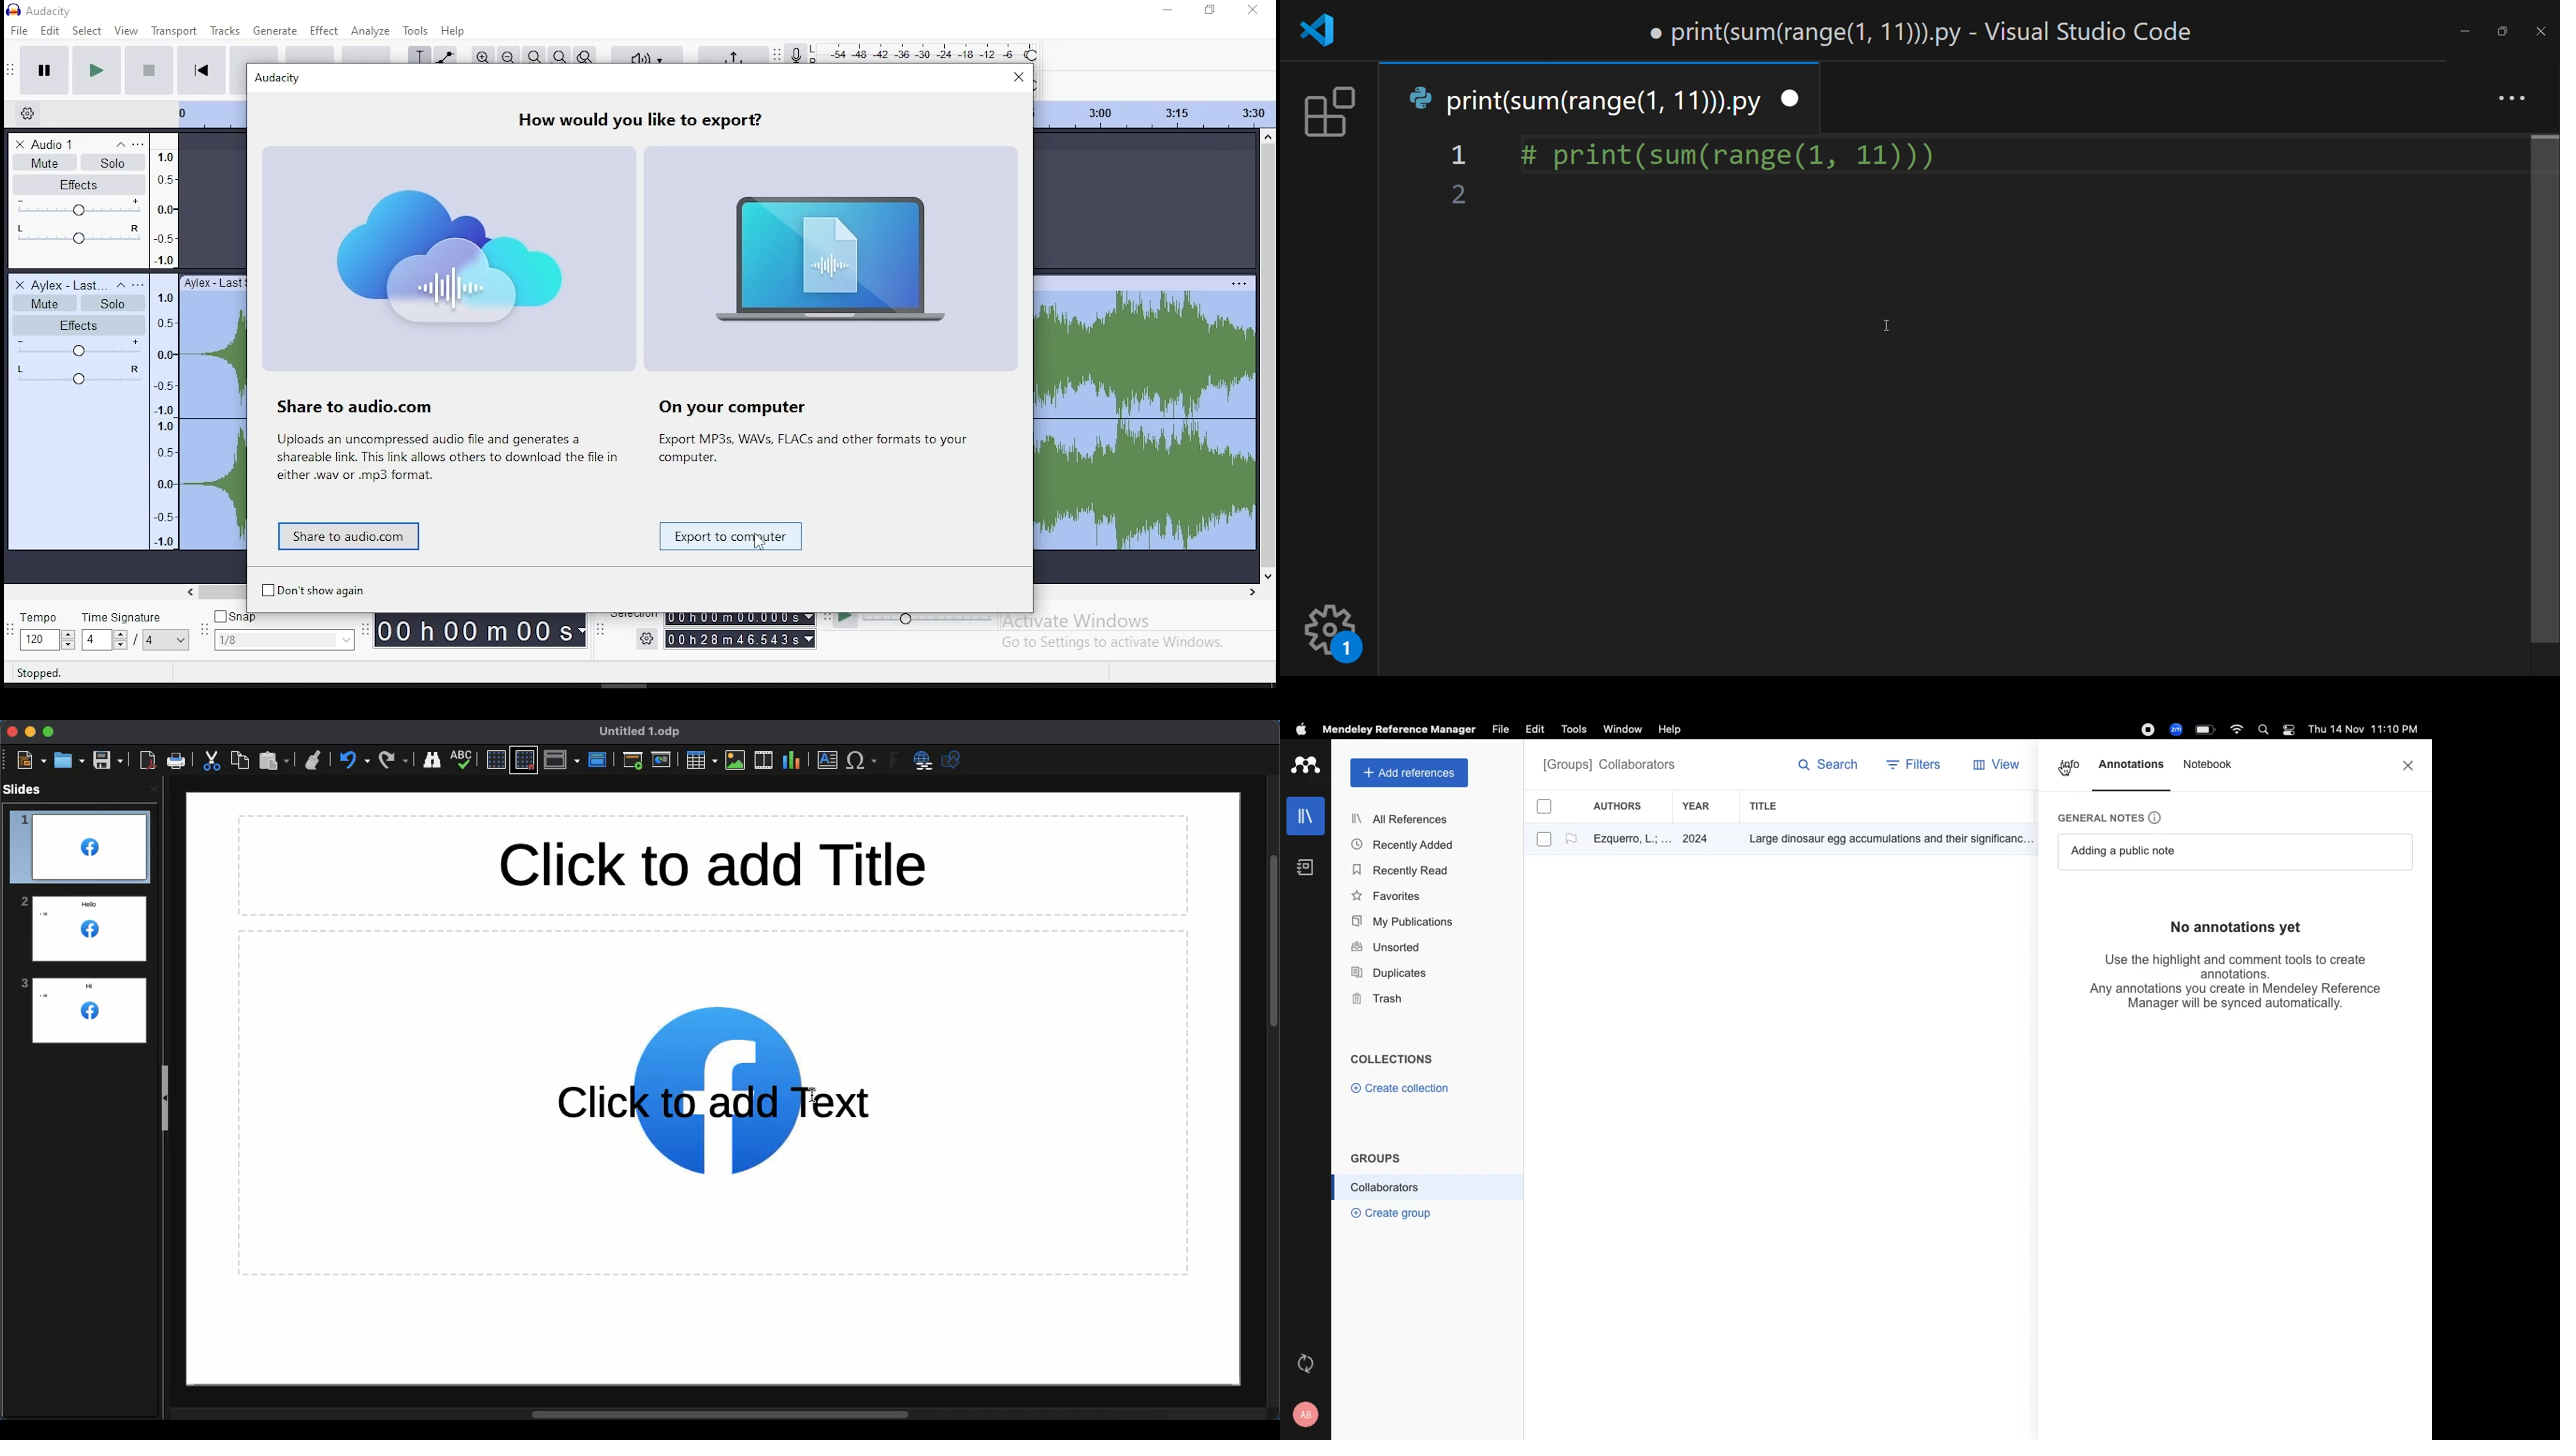  Describe the element at coordinates (1267, 355) in the screenshot. I see `scroll bar` at that location.